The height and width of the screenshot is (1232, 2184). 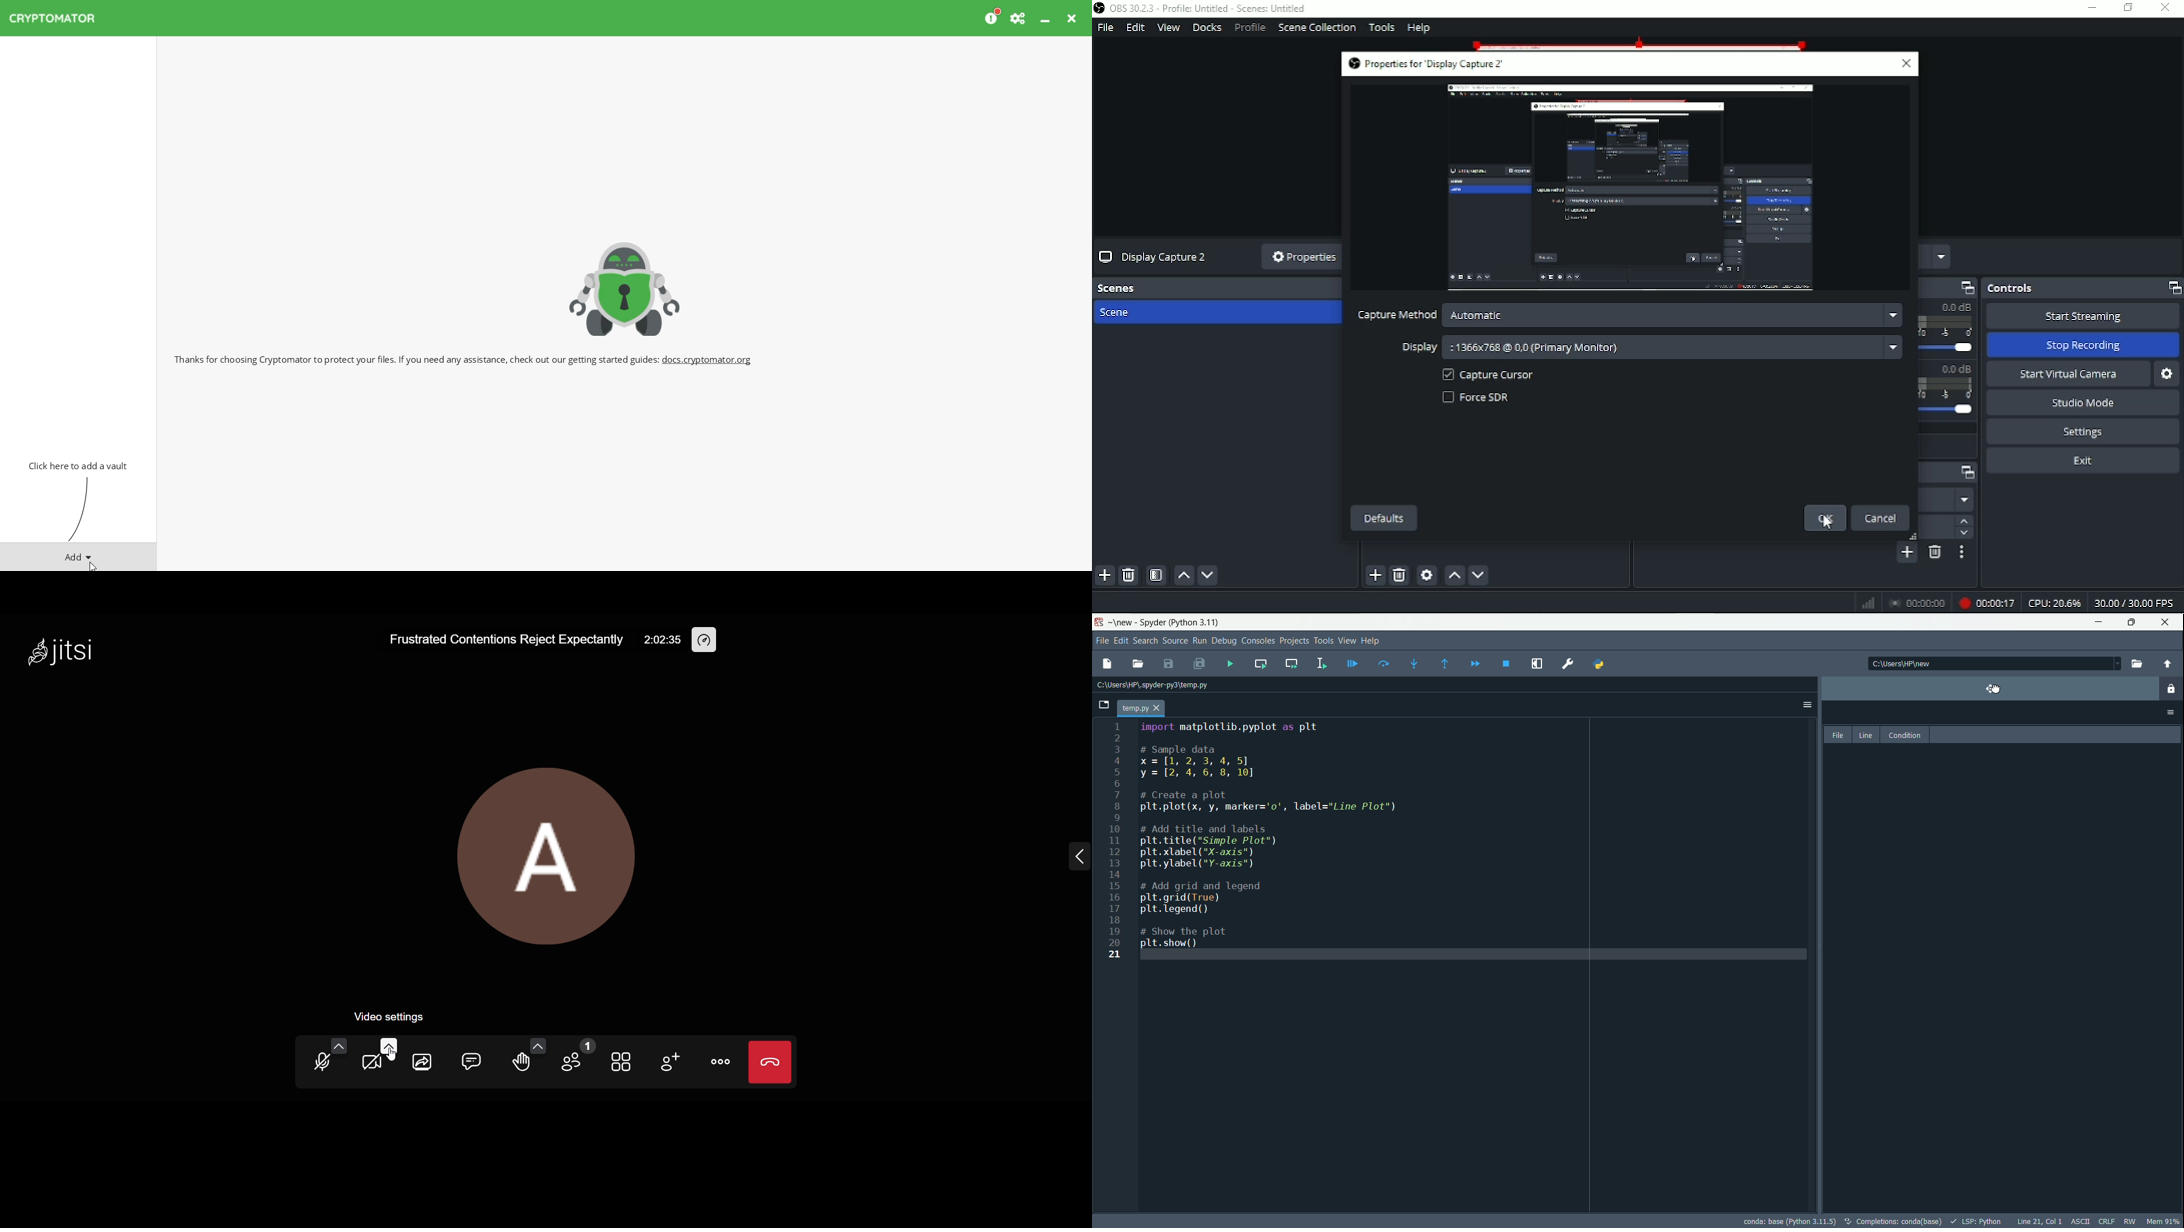 I want to click on memory usage, so click(x=2164, y=1221).